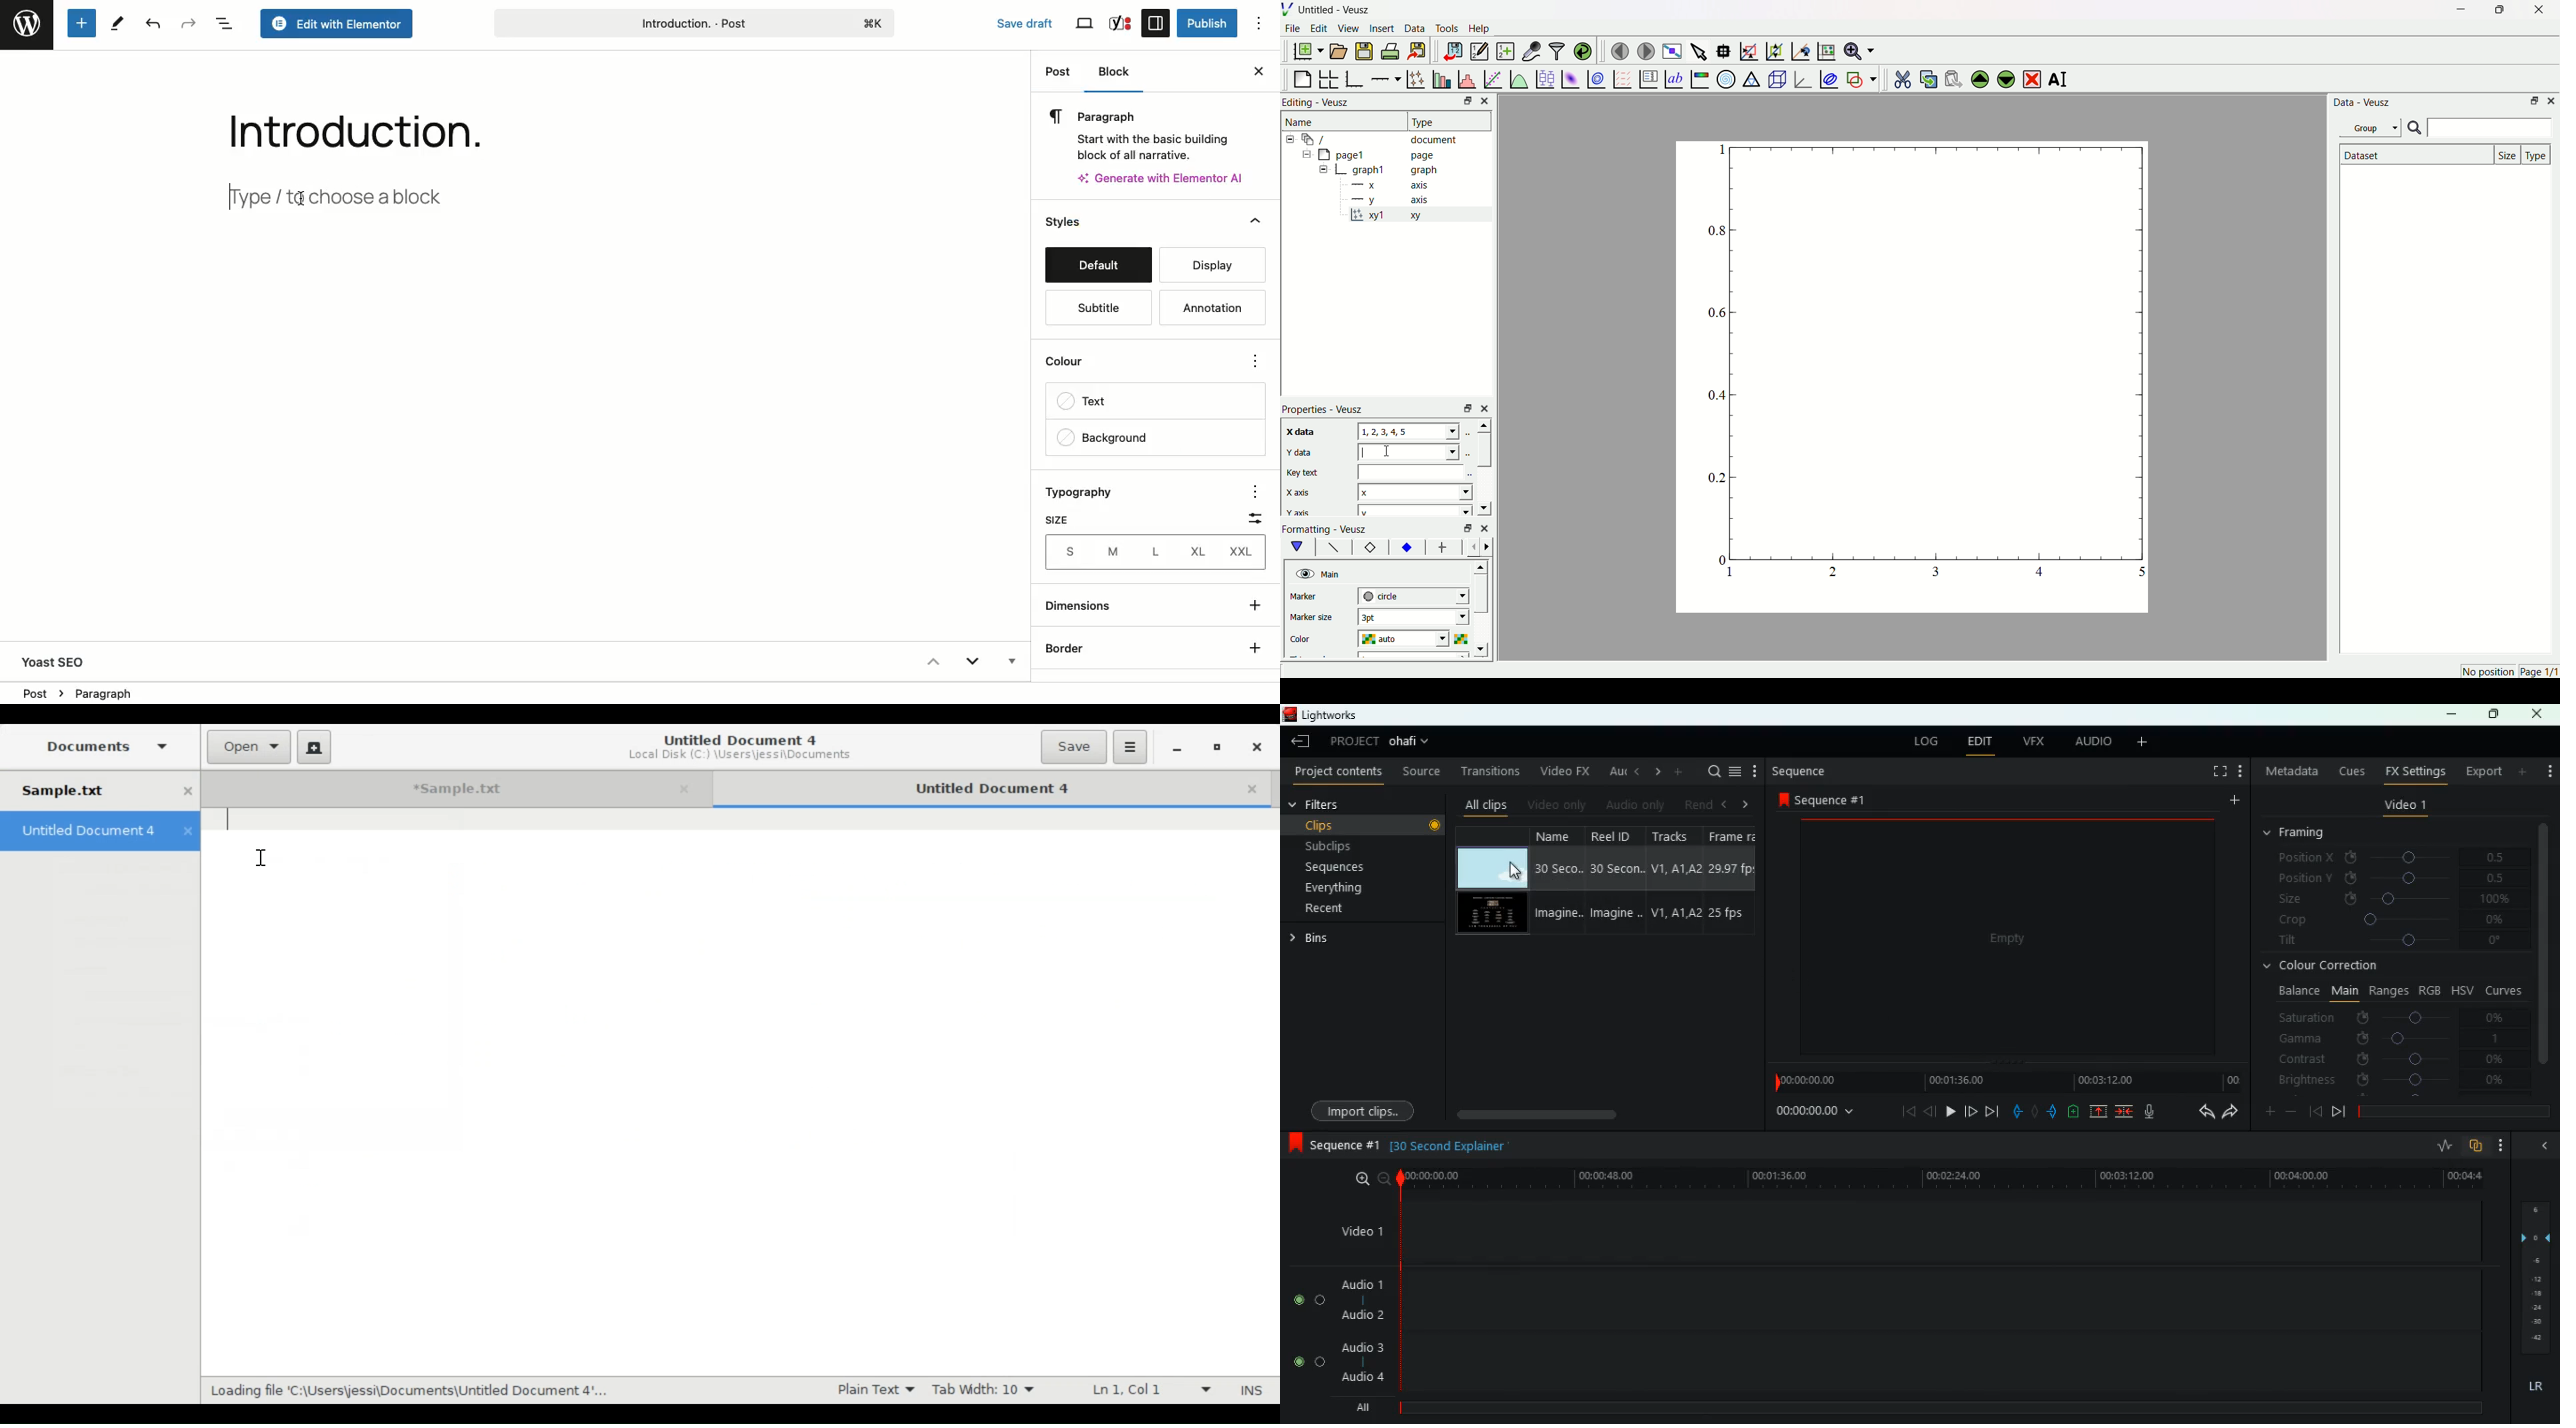 The width and height of the screenshot is (2576, 1428). Describe the element at coordinates (2306, 833) in the screenshot. I see `framing` at that location.